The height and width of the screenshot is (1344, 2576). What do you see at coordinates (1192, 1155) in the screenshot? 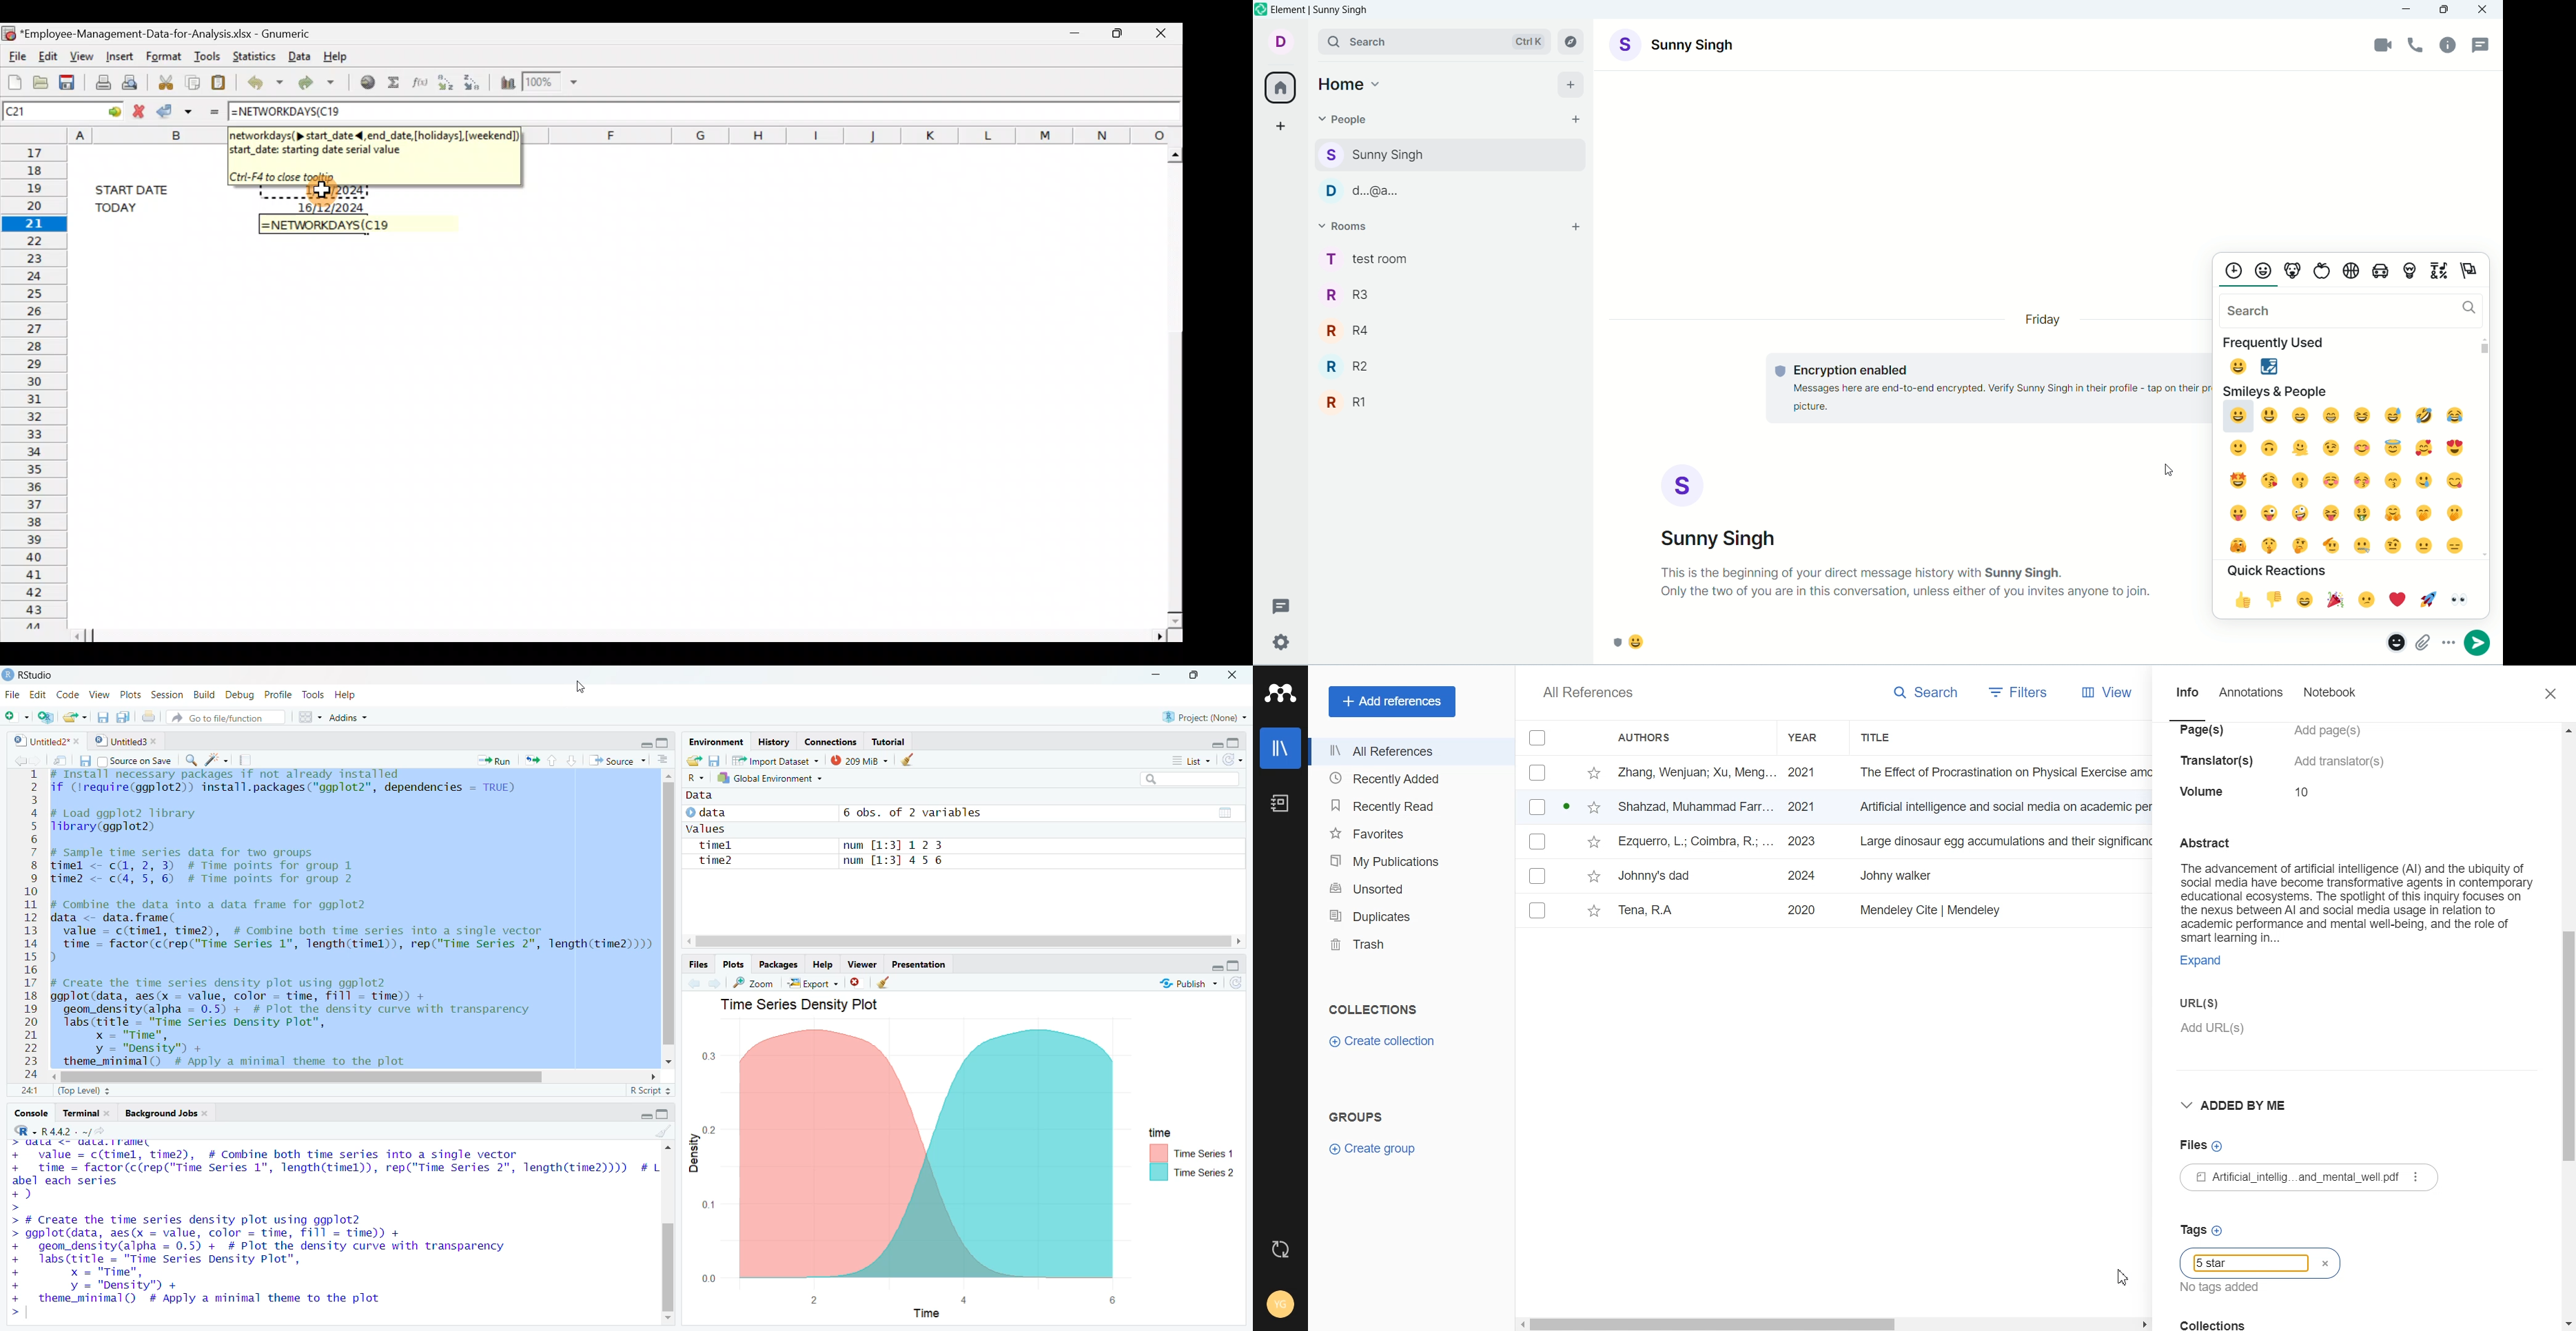
I see `Legend` at bounding box center [1192, 1155].